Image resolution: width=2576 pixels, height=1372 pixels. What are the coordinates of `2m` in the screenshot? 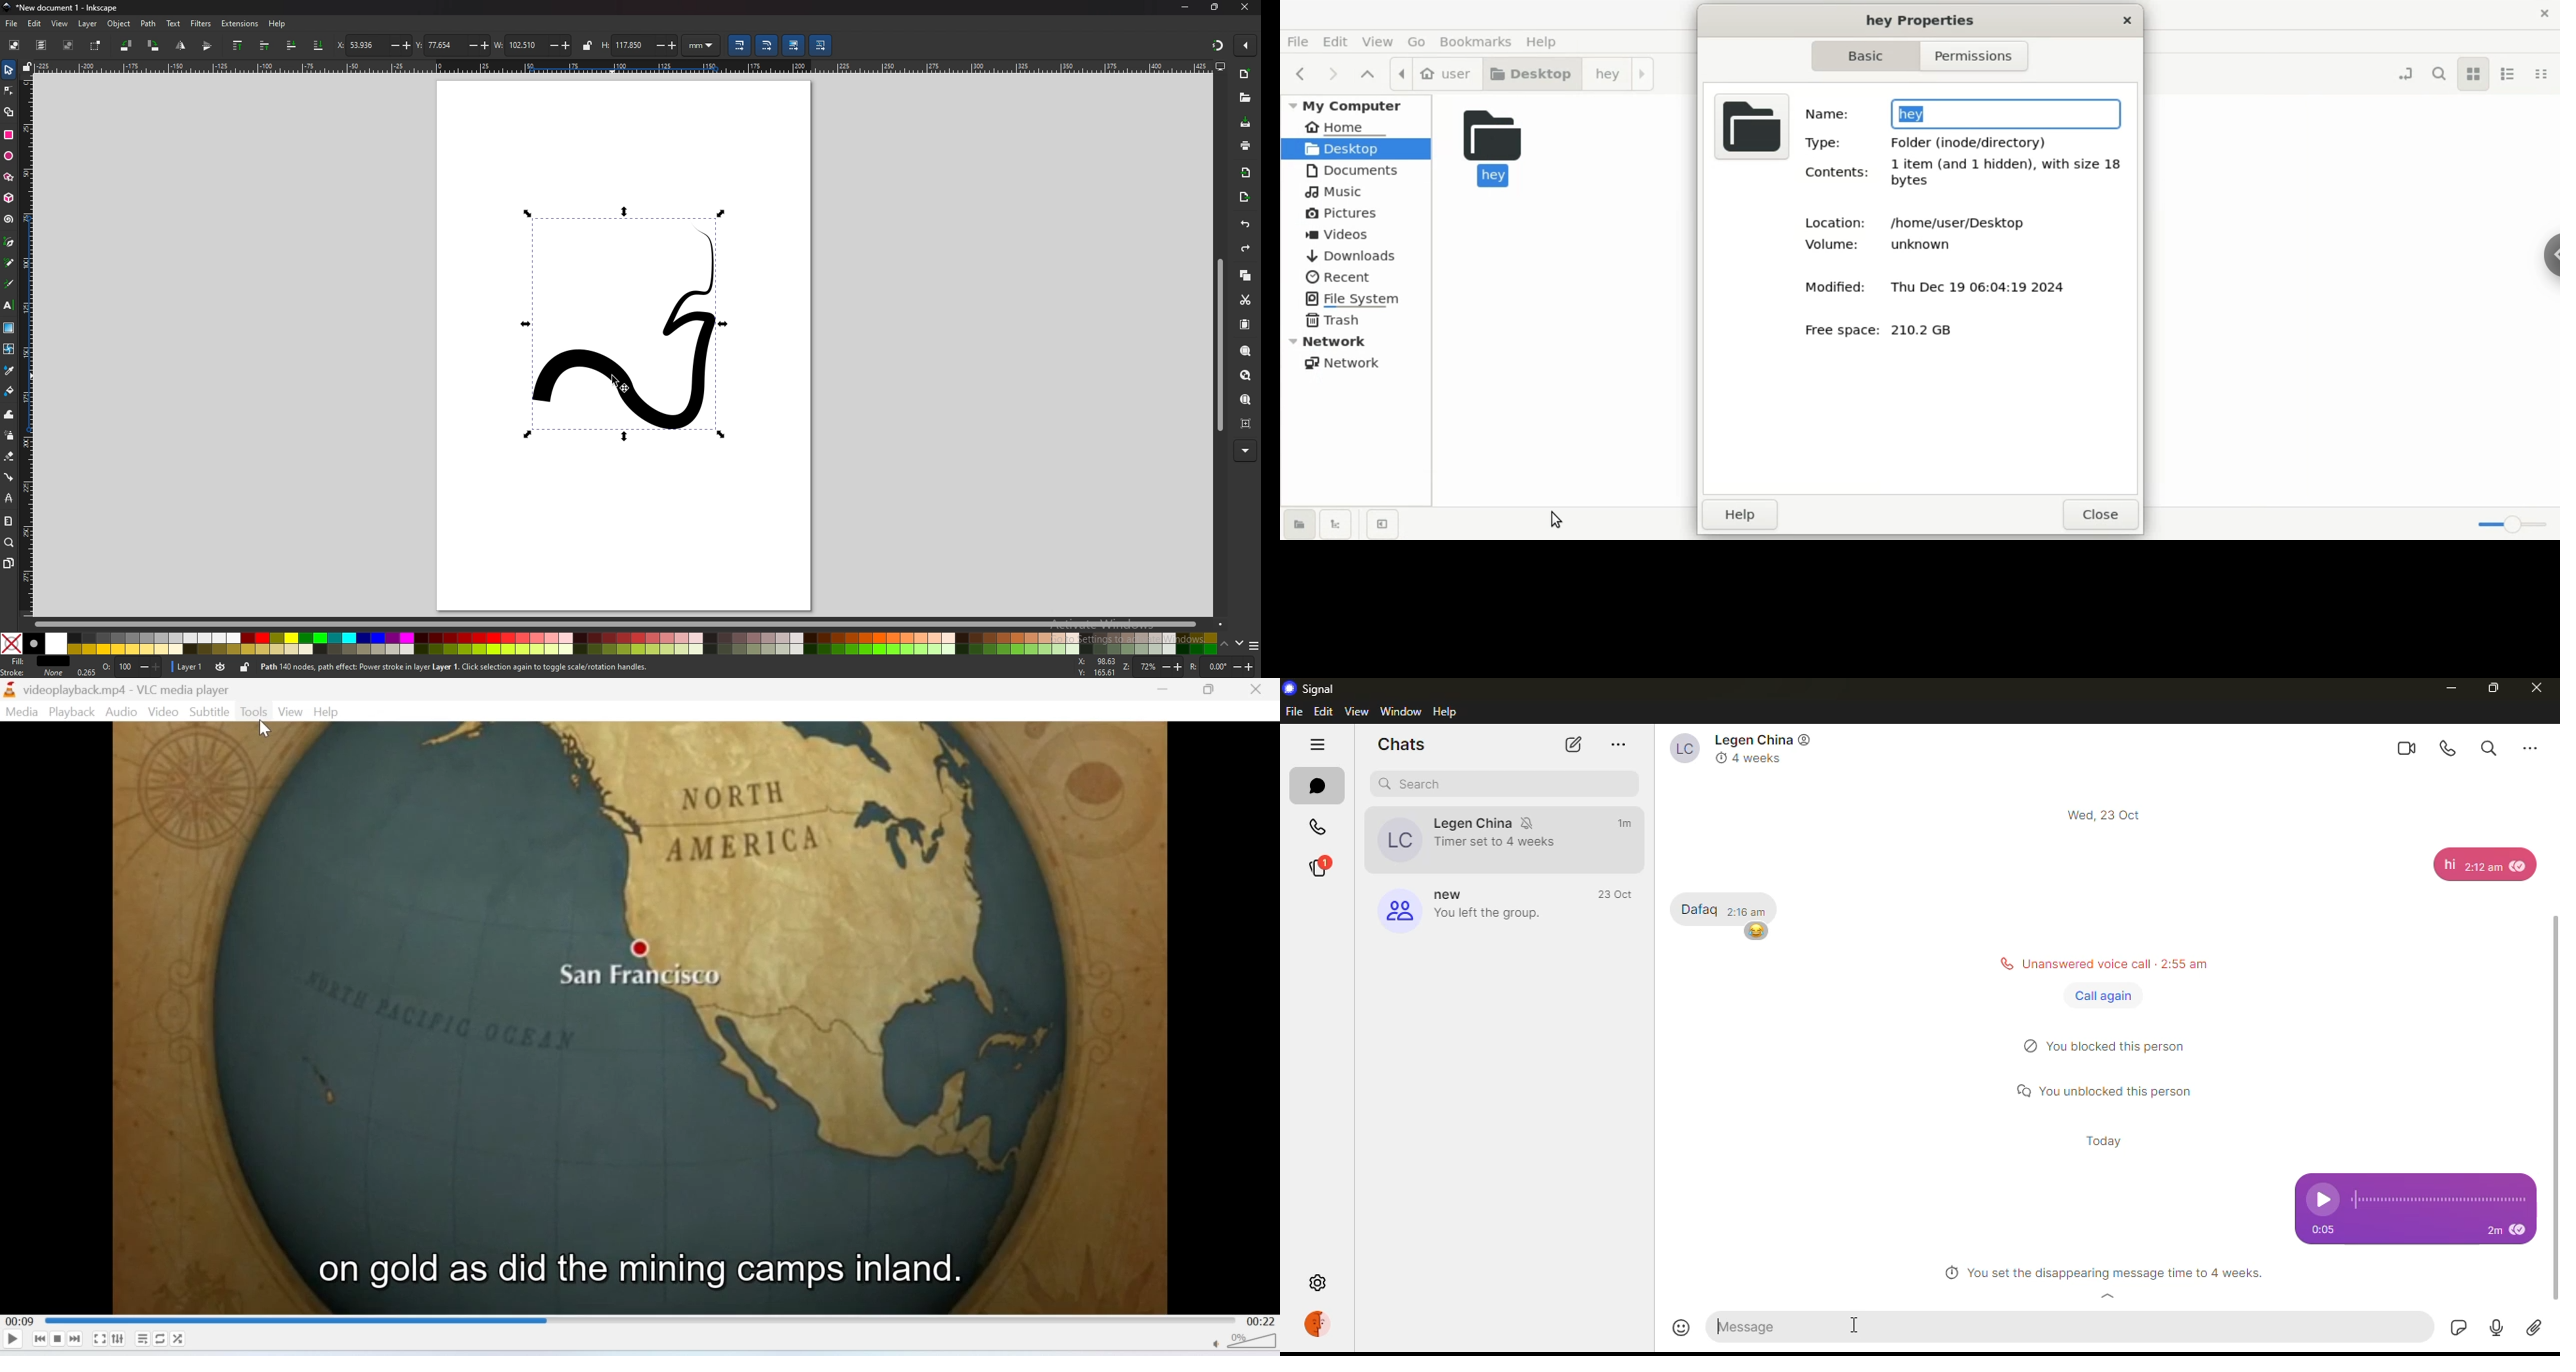 It's located at (2493, 1232).